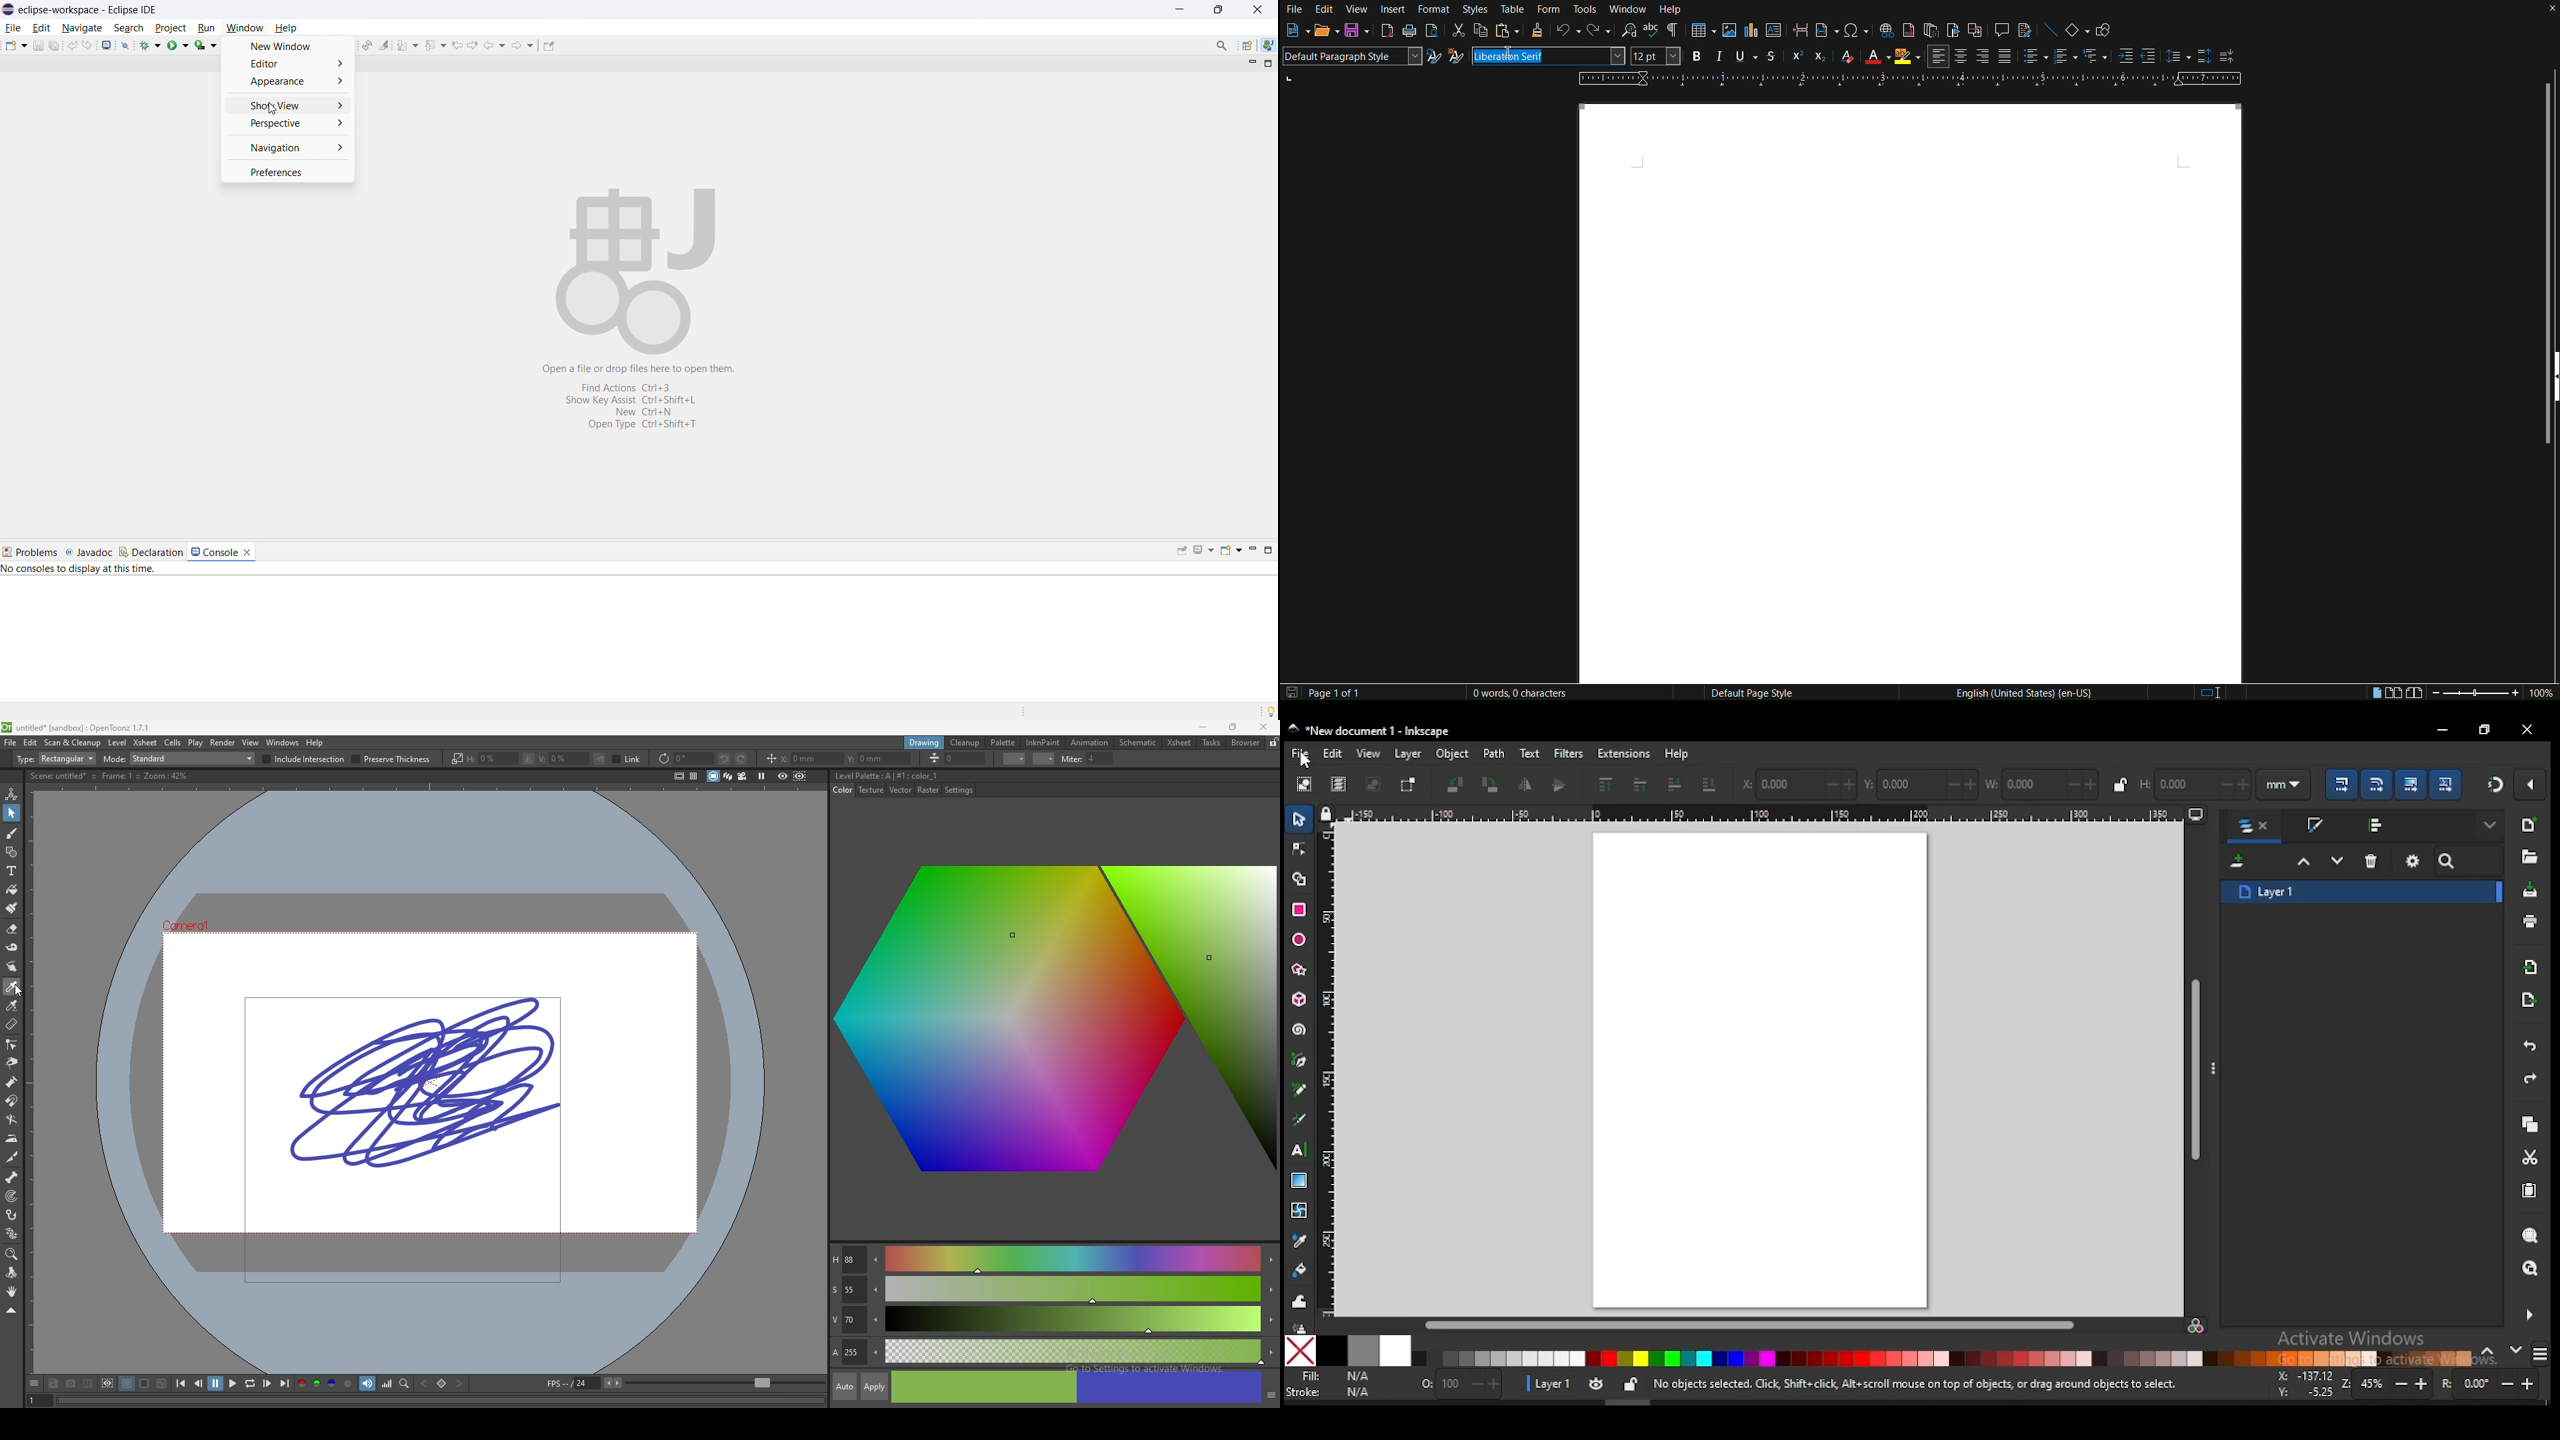 Image resolution: width=2576 pixels, height=1456 pixels. I want to click on object rotate 90, so click(1492, 785).